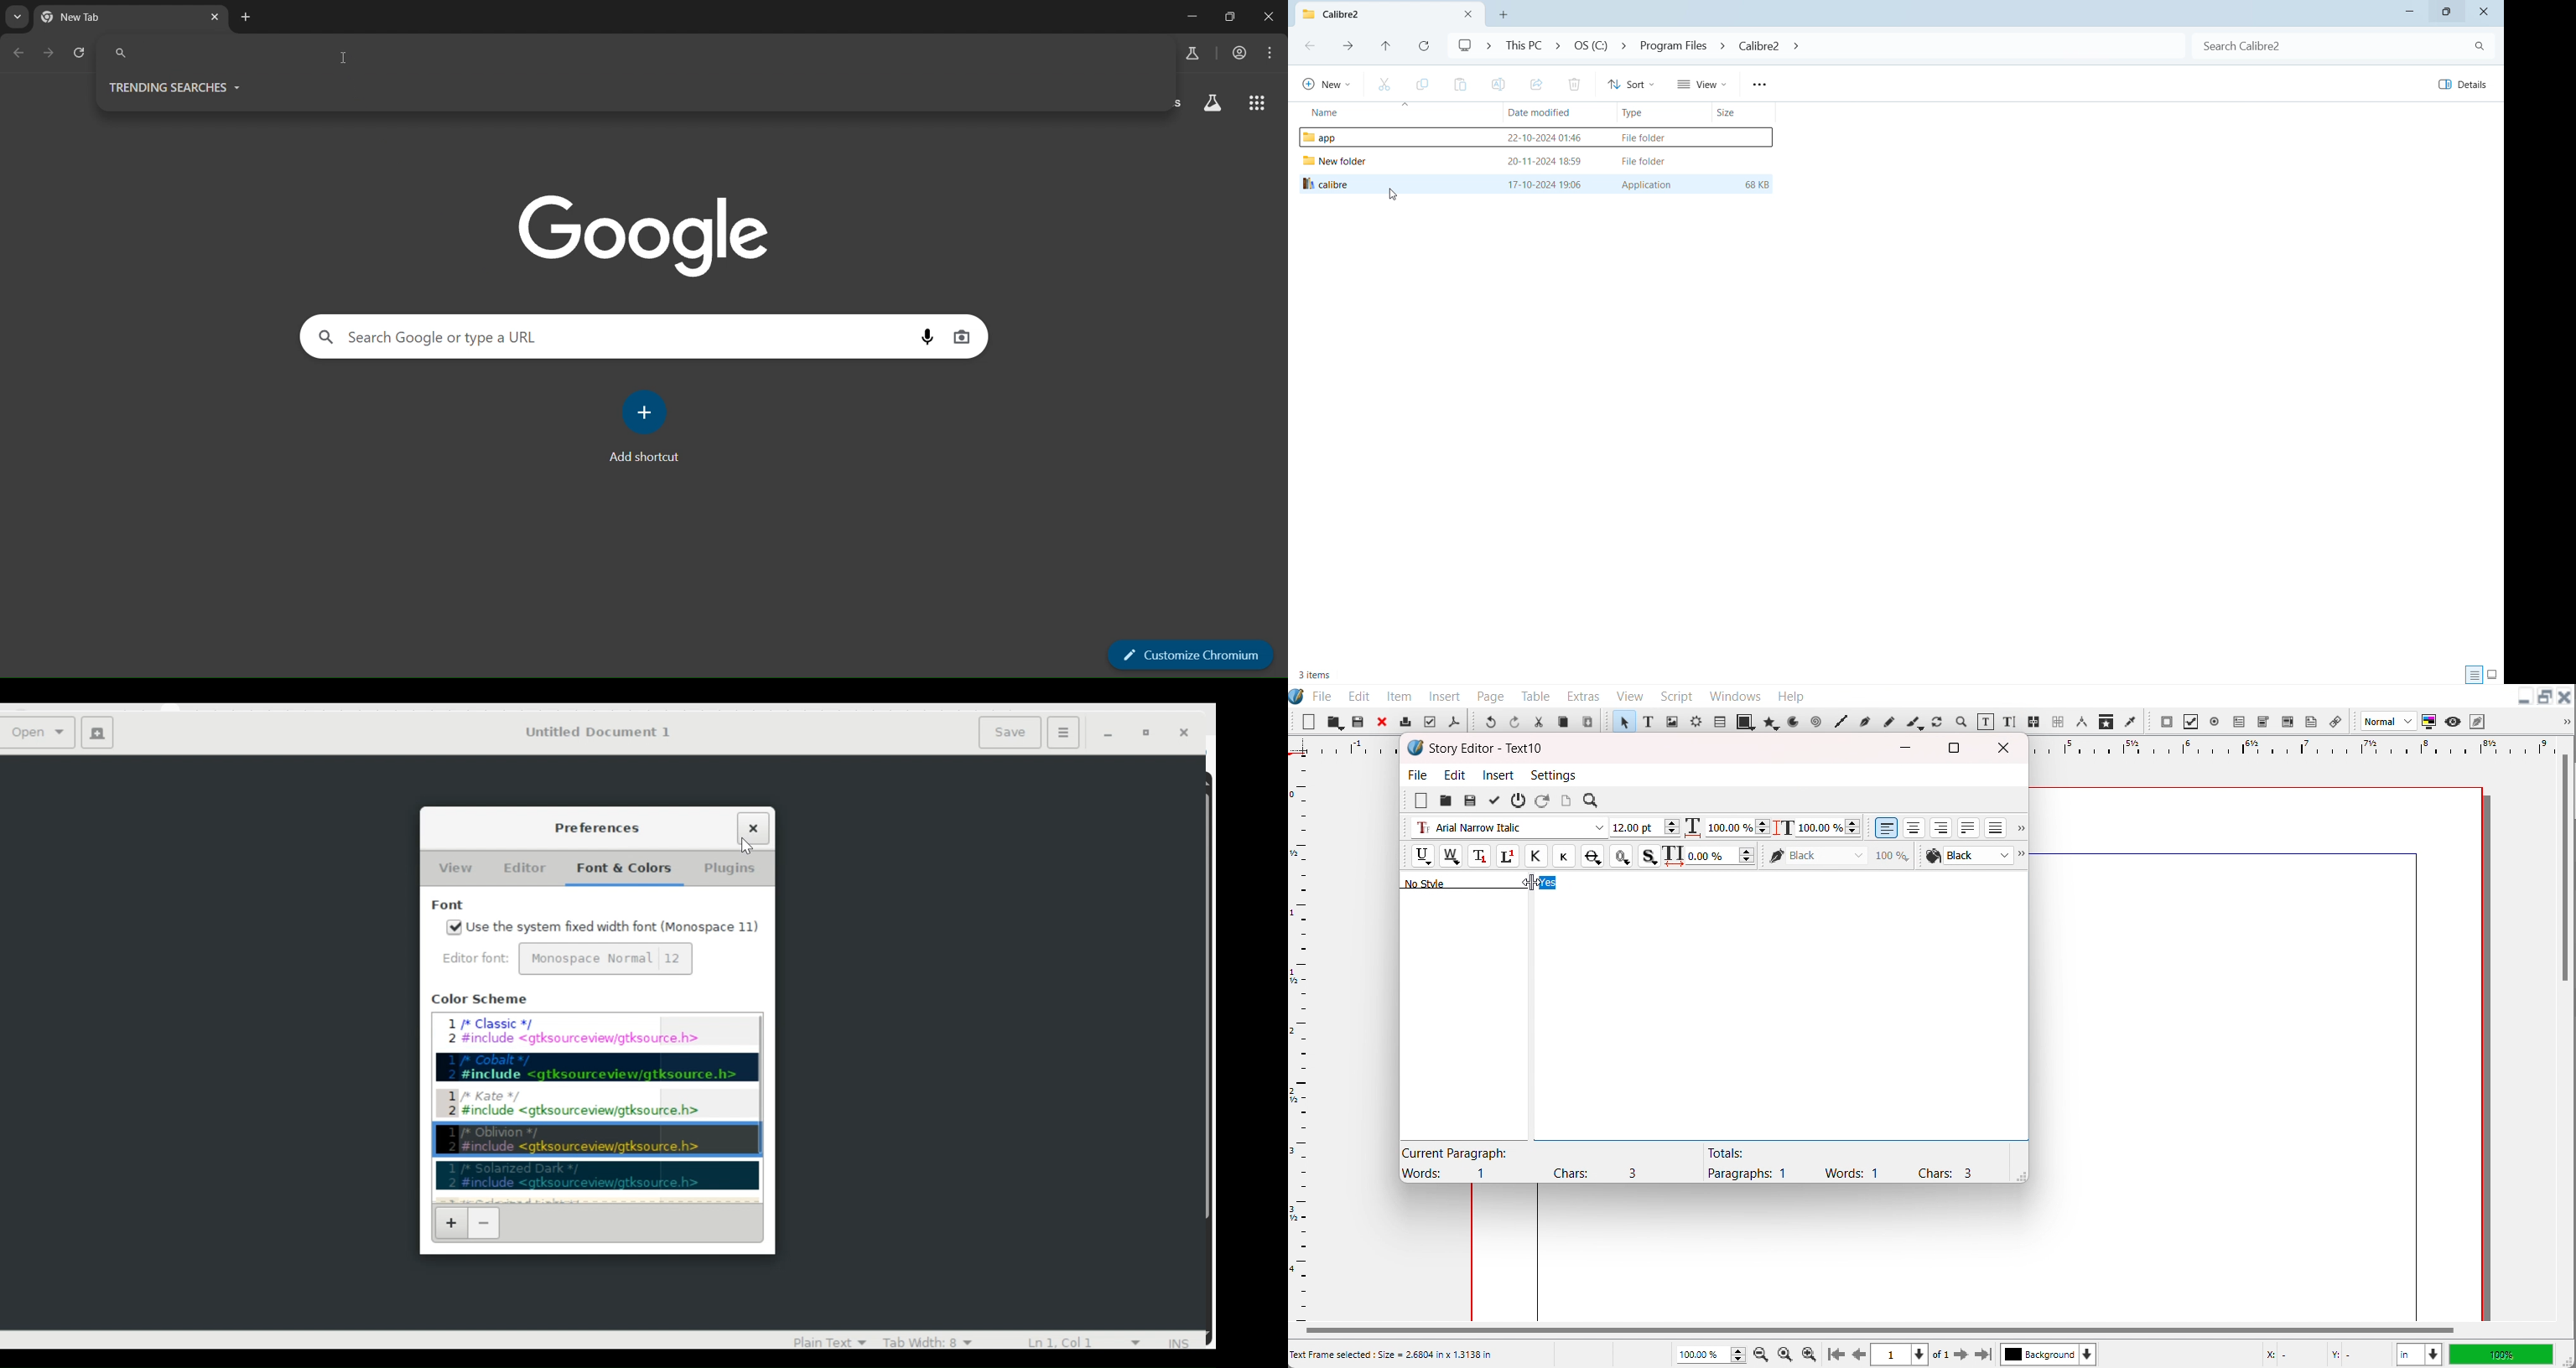 The width and height of the screenshot is (2576, 1372). Describe the element at coordinates (1759, 84) in the screenshot. I see `more options` at that location.